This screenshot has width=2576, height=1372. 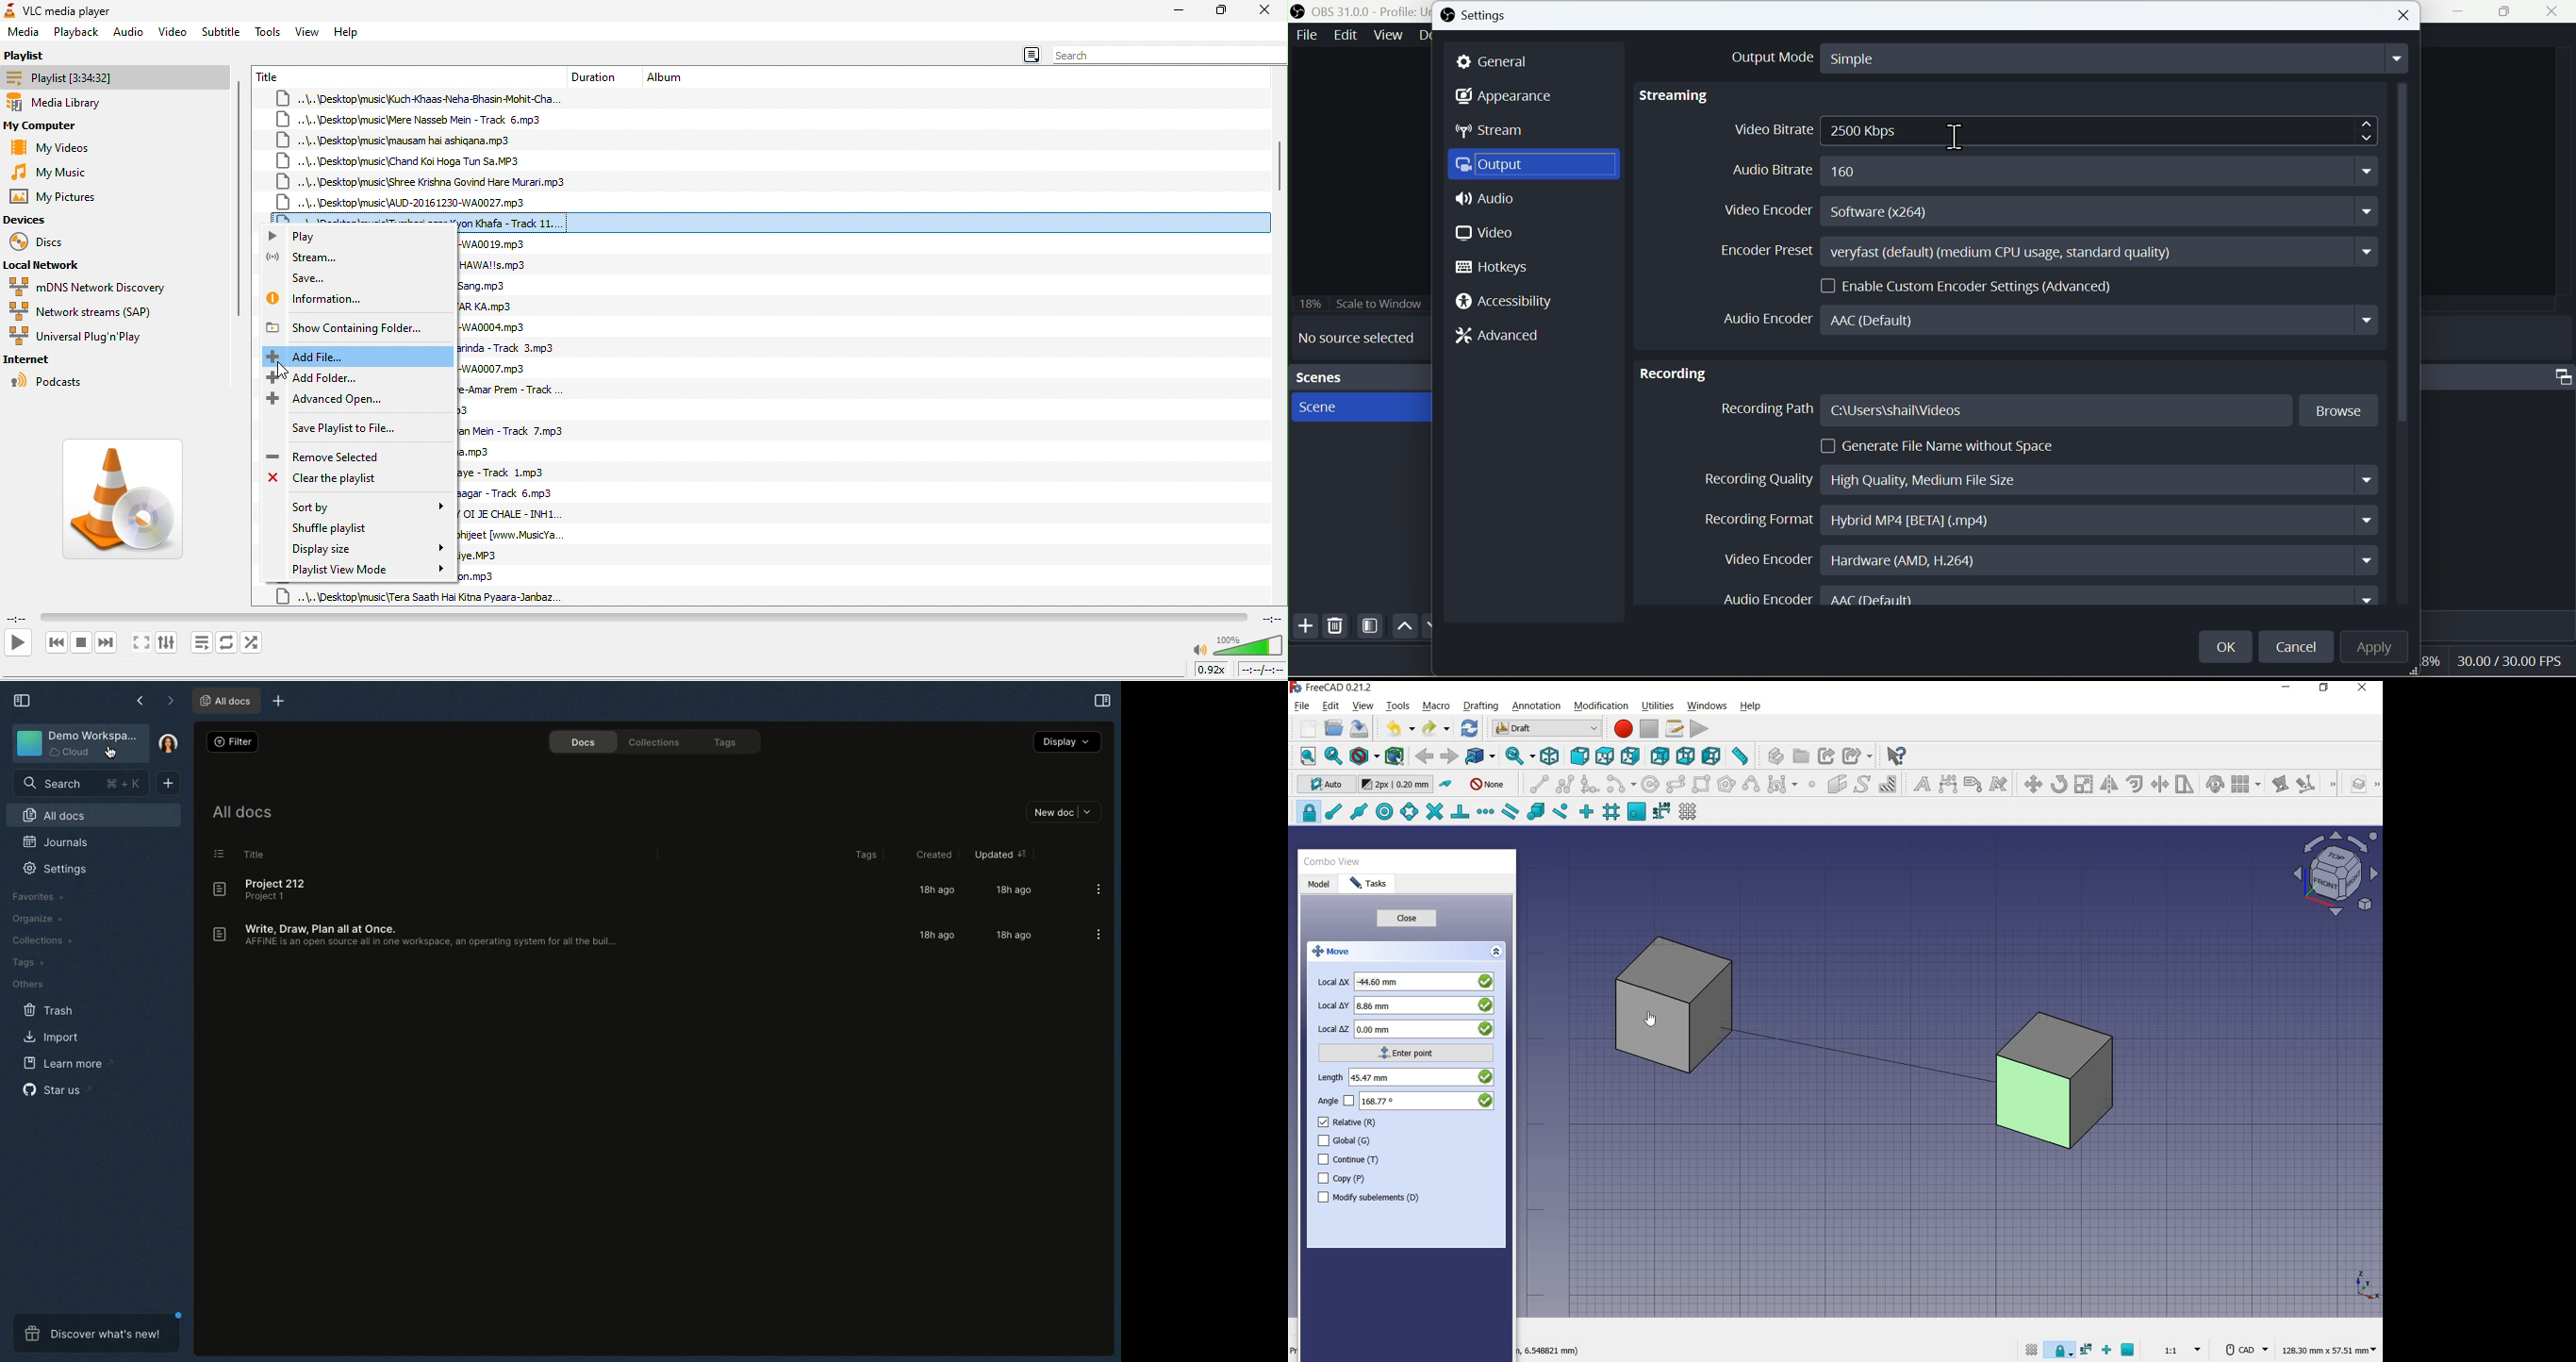 I want to click on Recording Format, so click(x=2035, y=521).